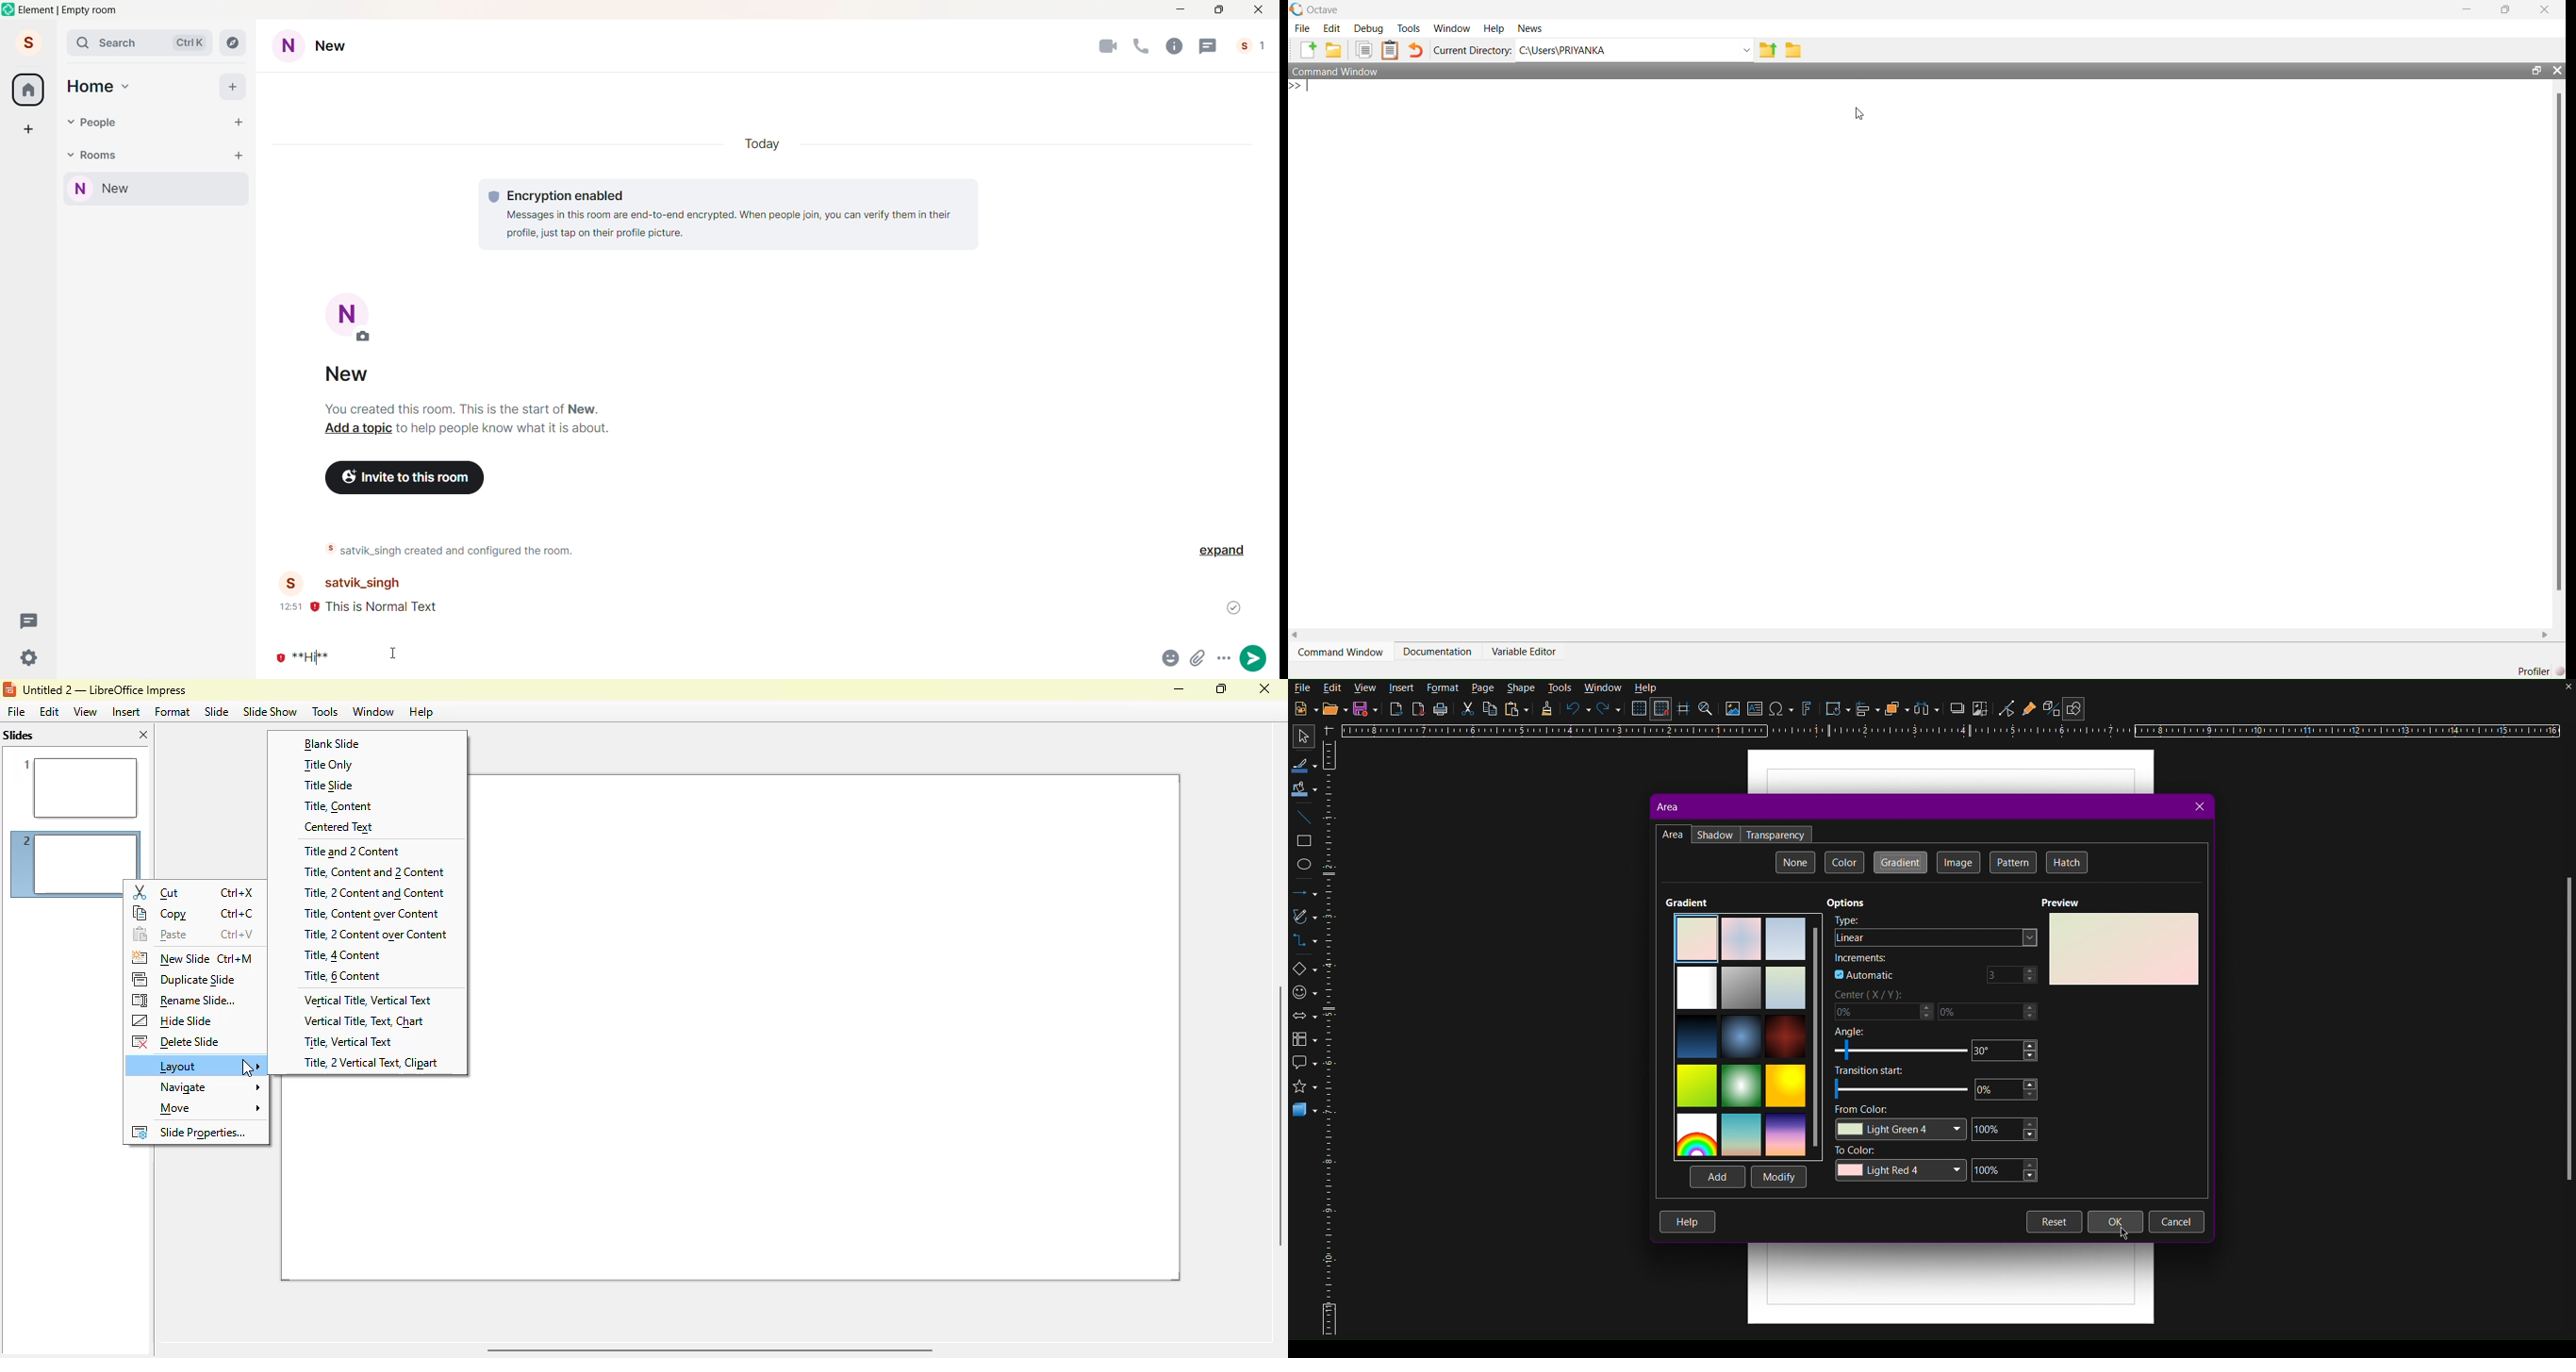  Describe the element at coordinates (2176, 1221) in the screenshot. I see `Cancel` at that location.